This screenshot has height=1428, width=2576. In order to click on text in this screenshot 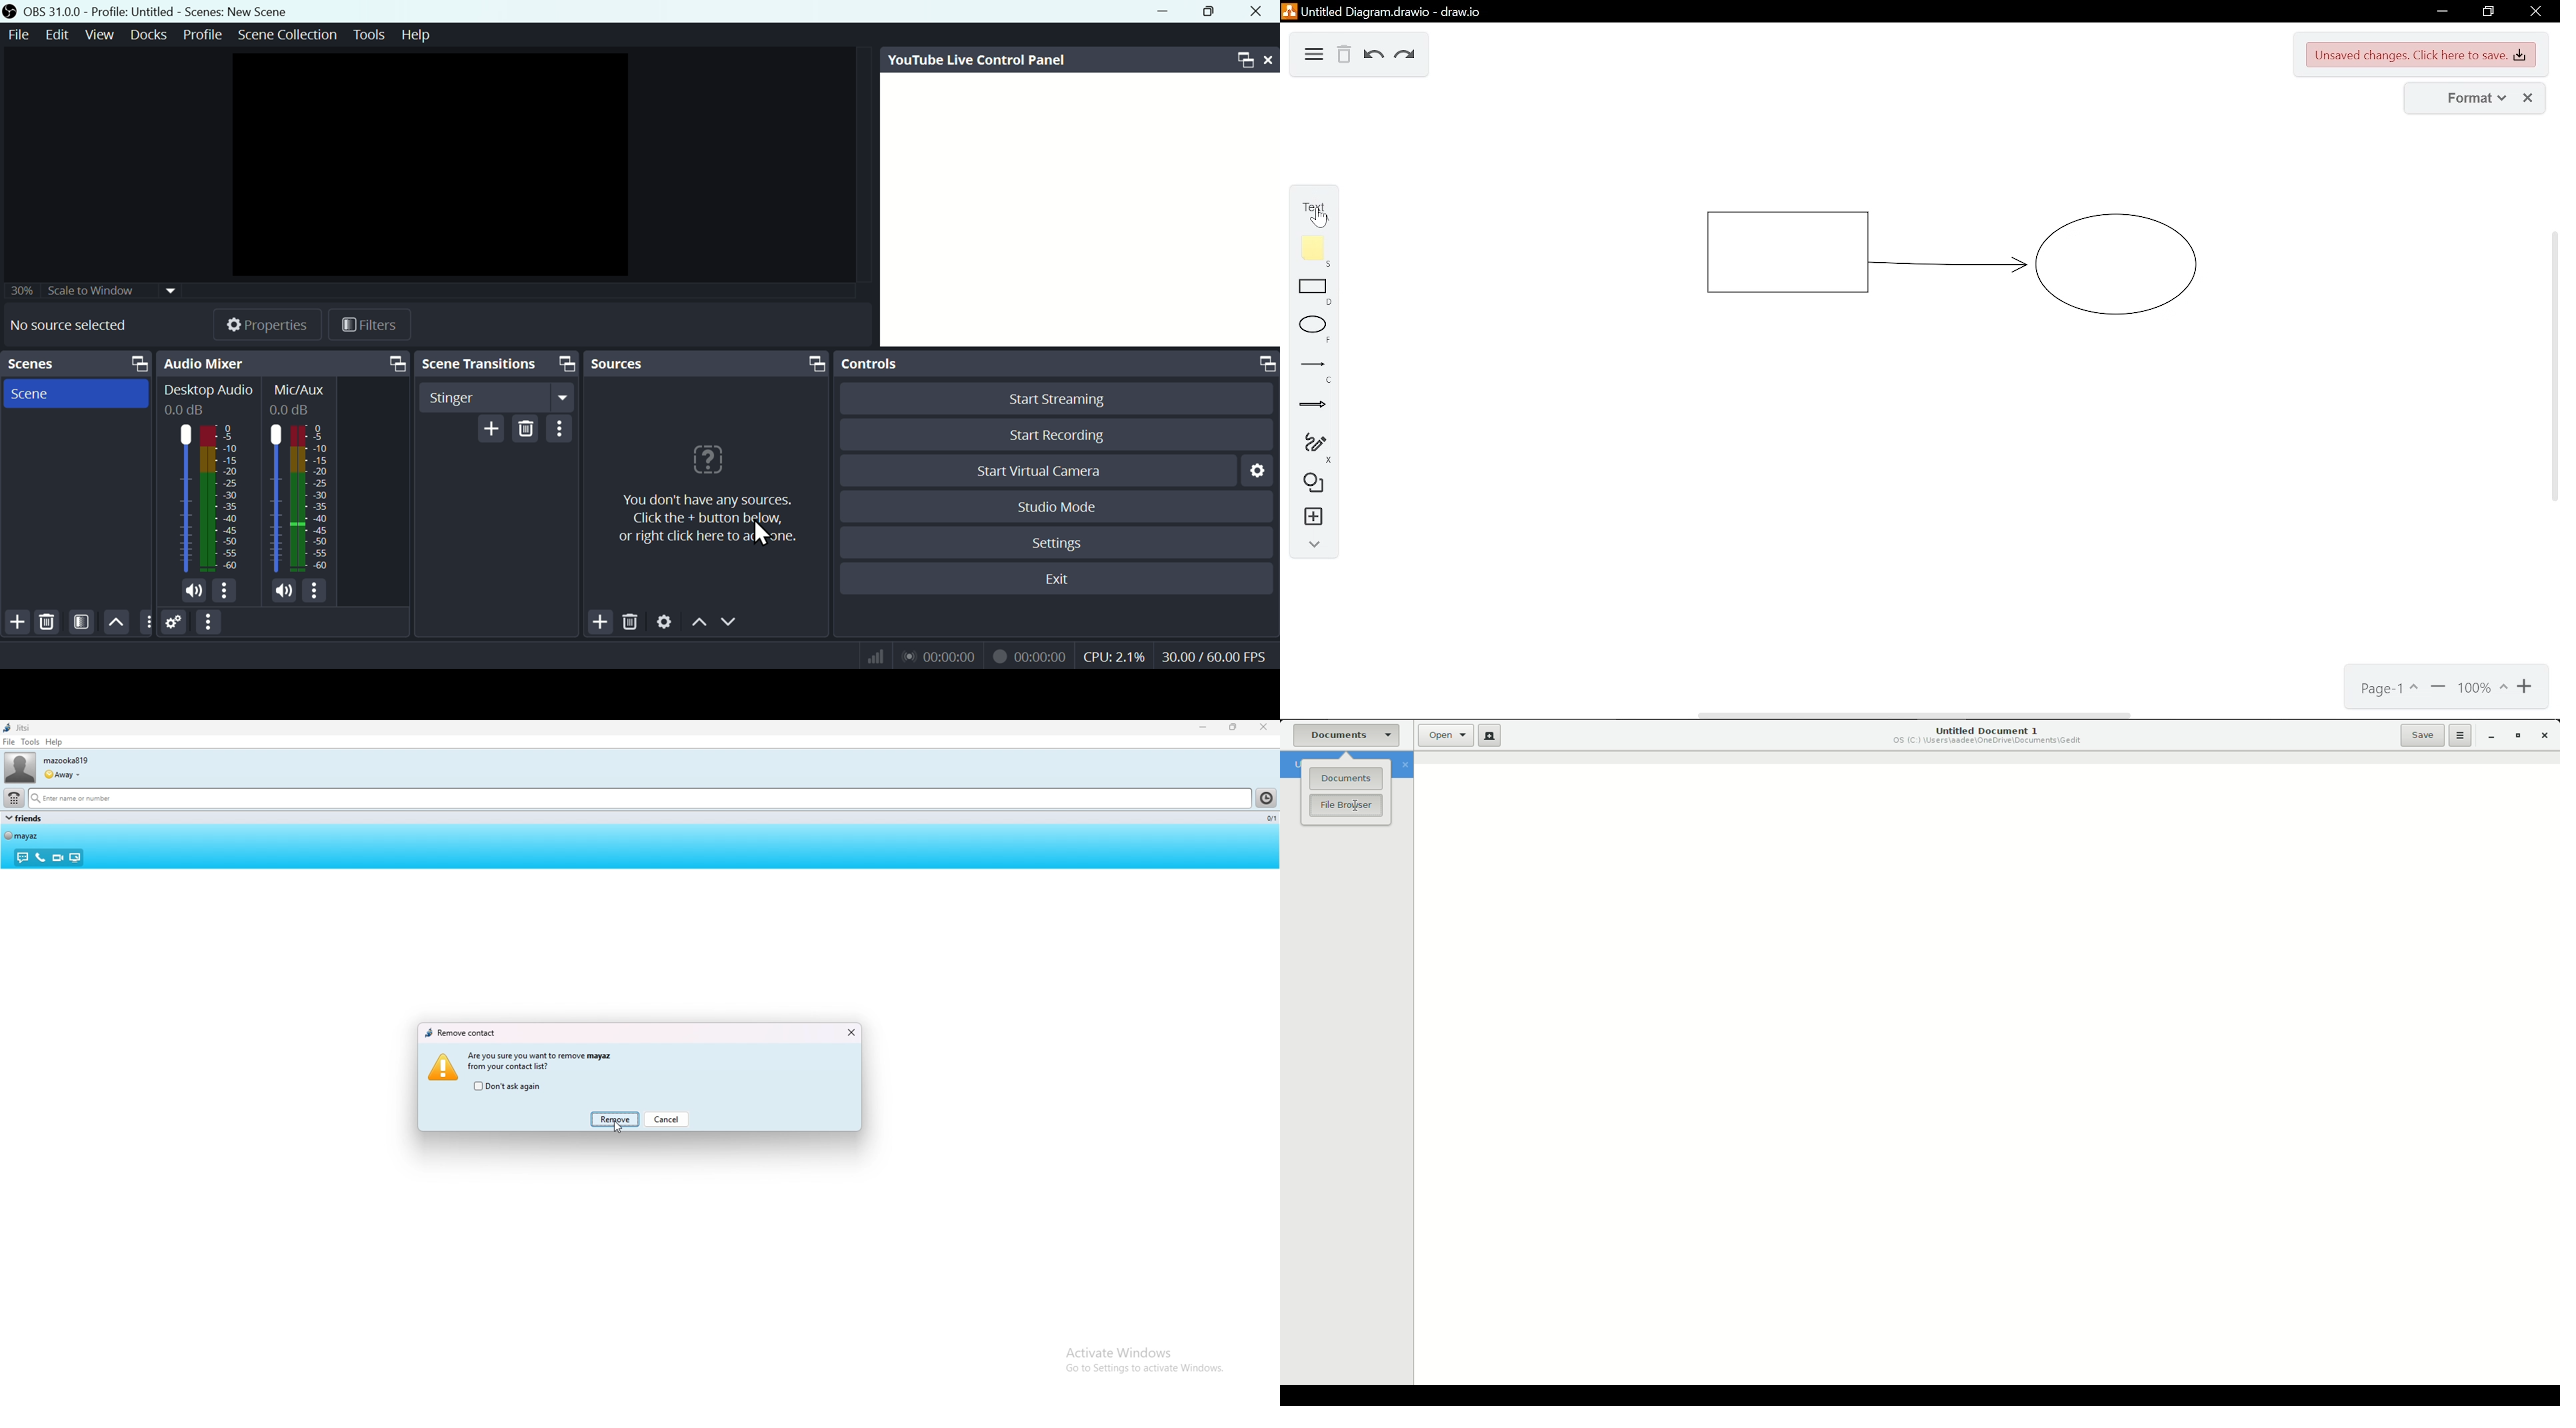, I will do `click(1314, 213)`.